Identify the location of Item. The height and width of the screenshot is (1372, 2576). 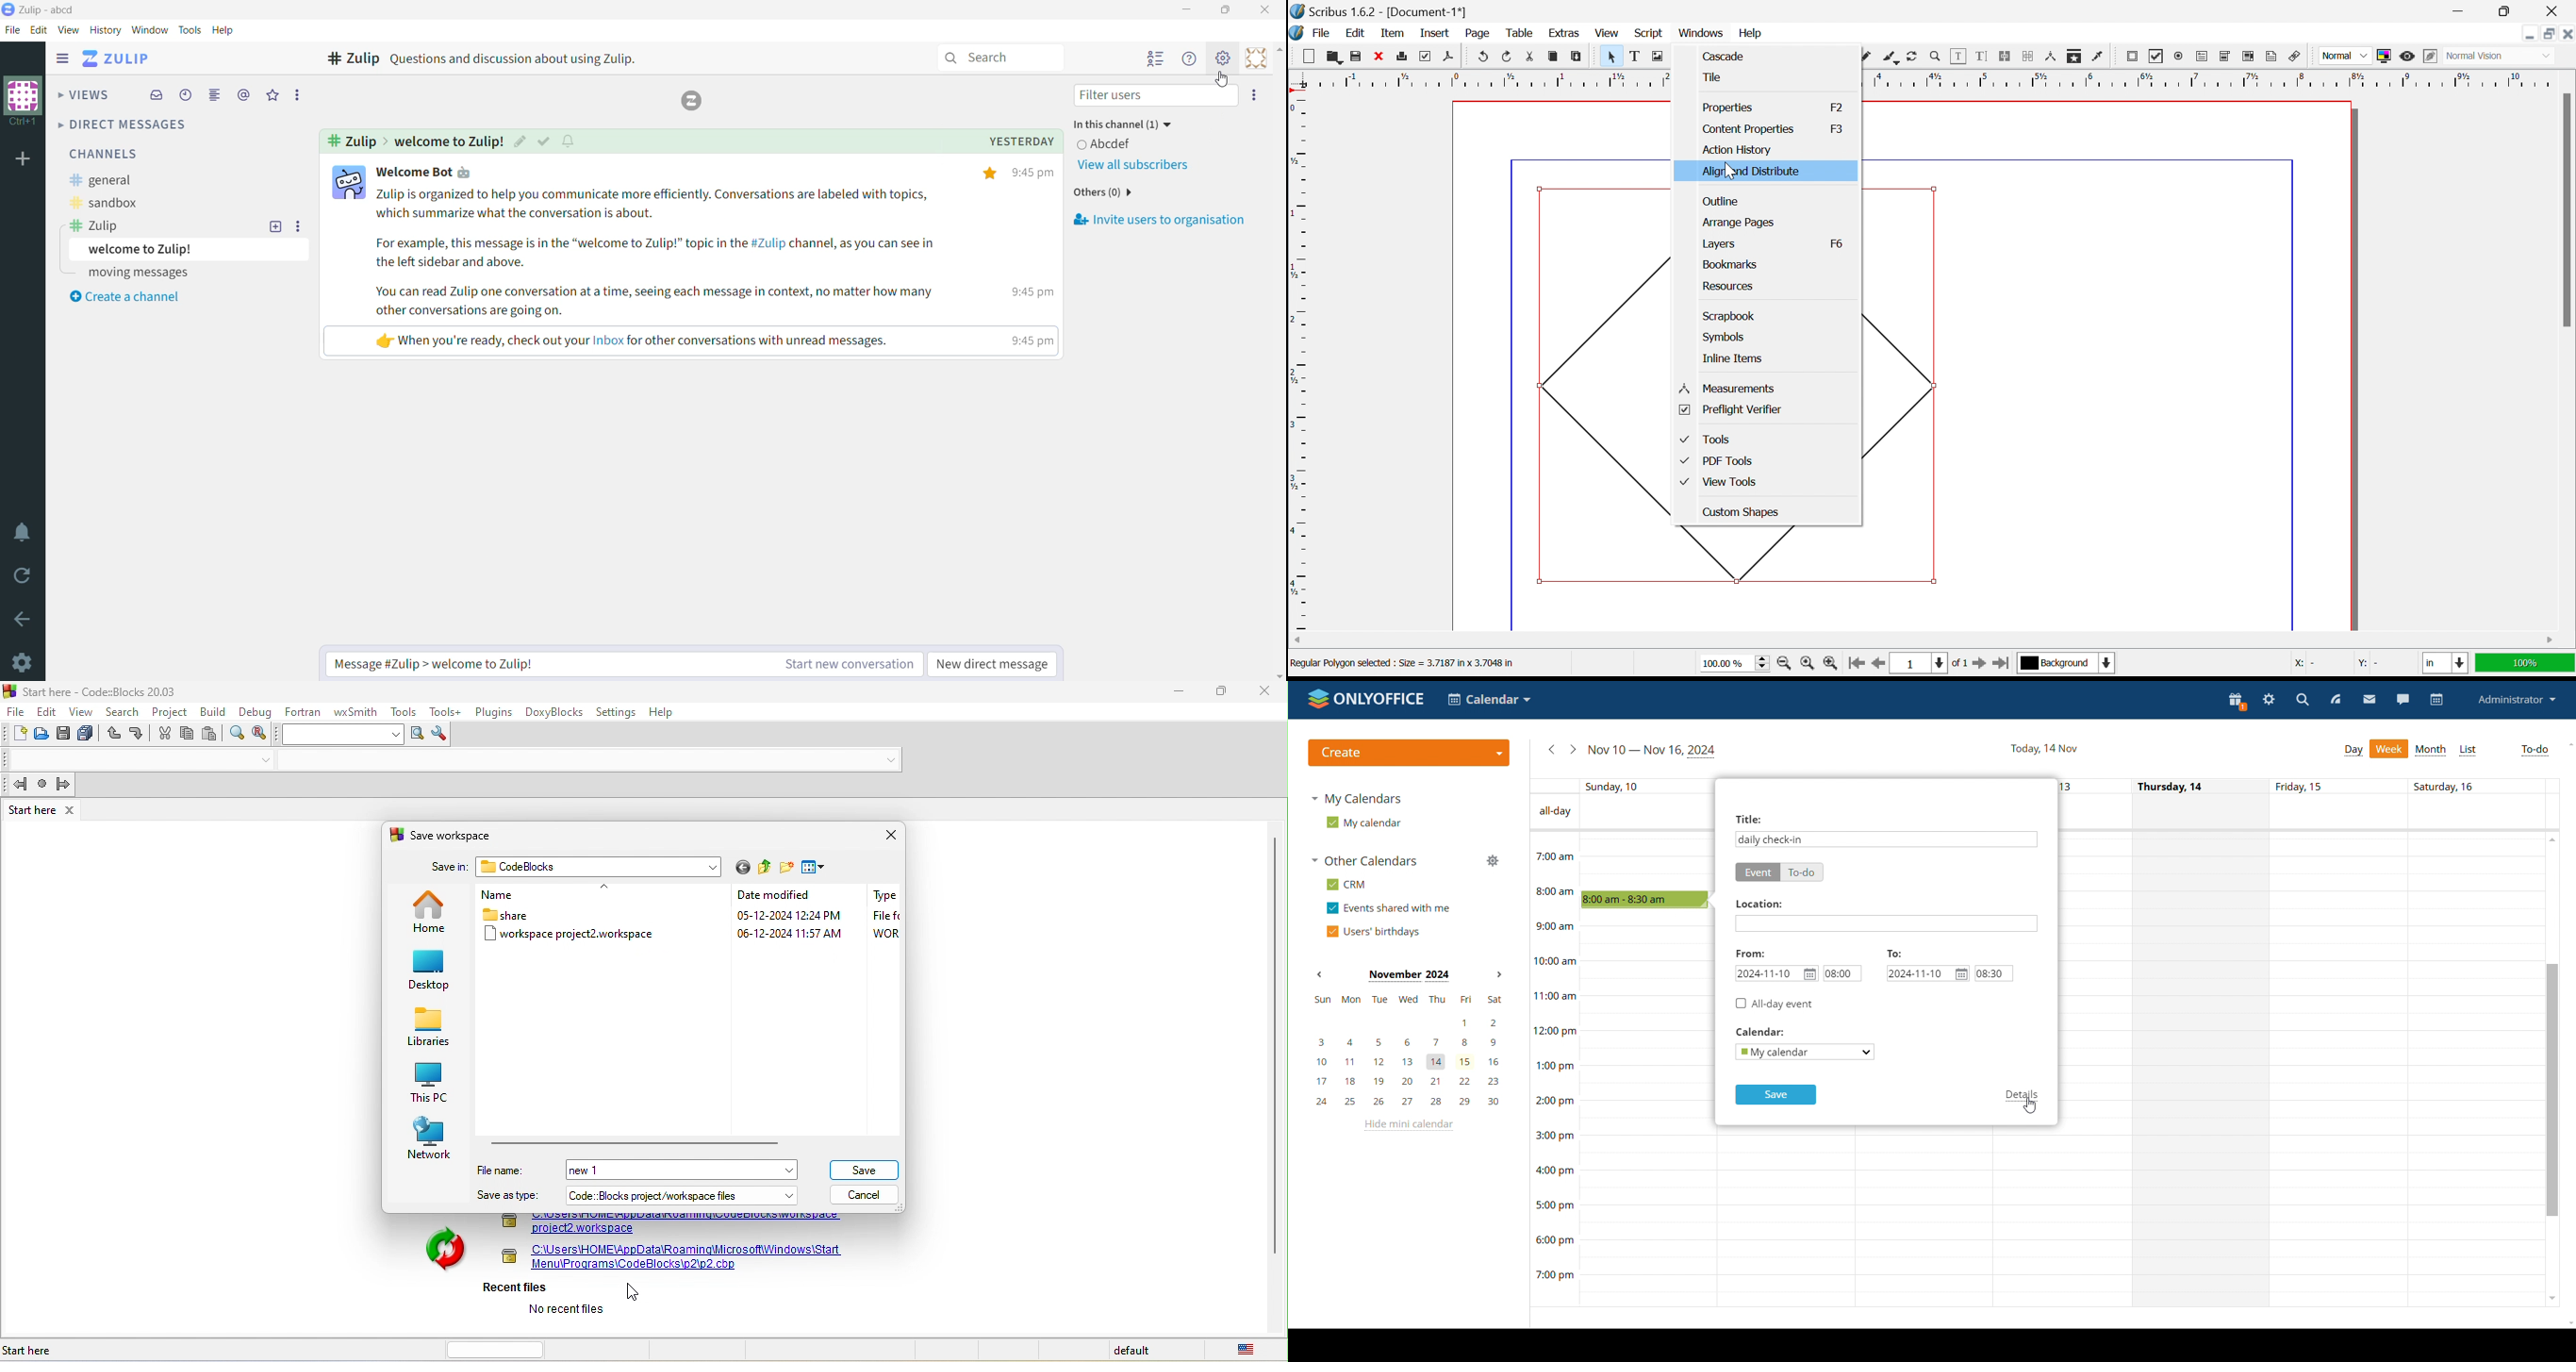
(1393, 32).